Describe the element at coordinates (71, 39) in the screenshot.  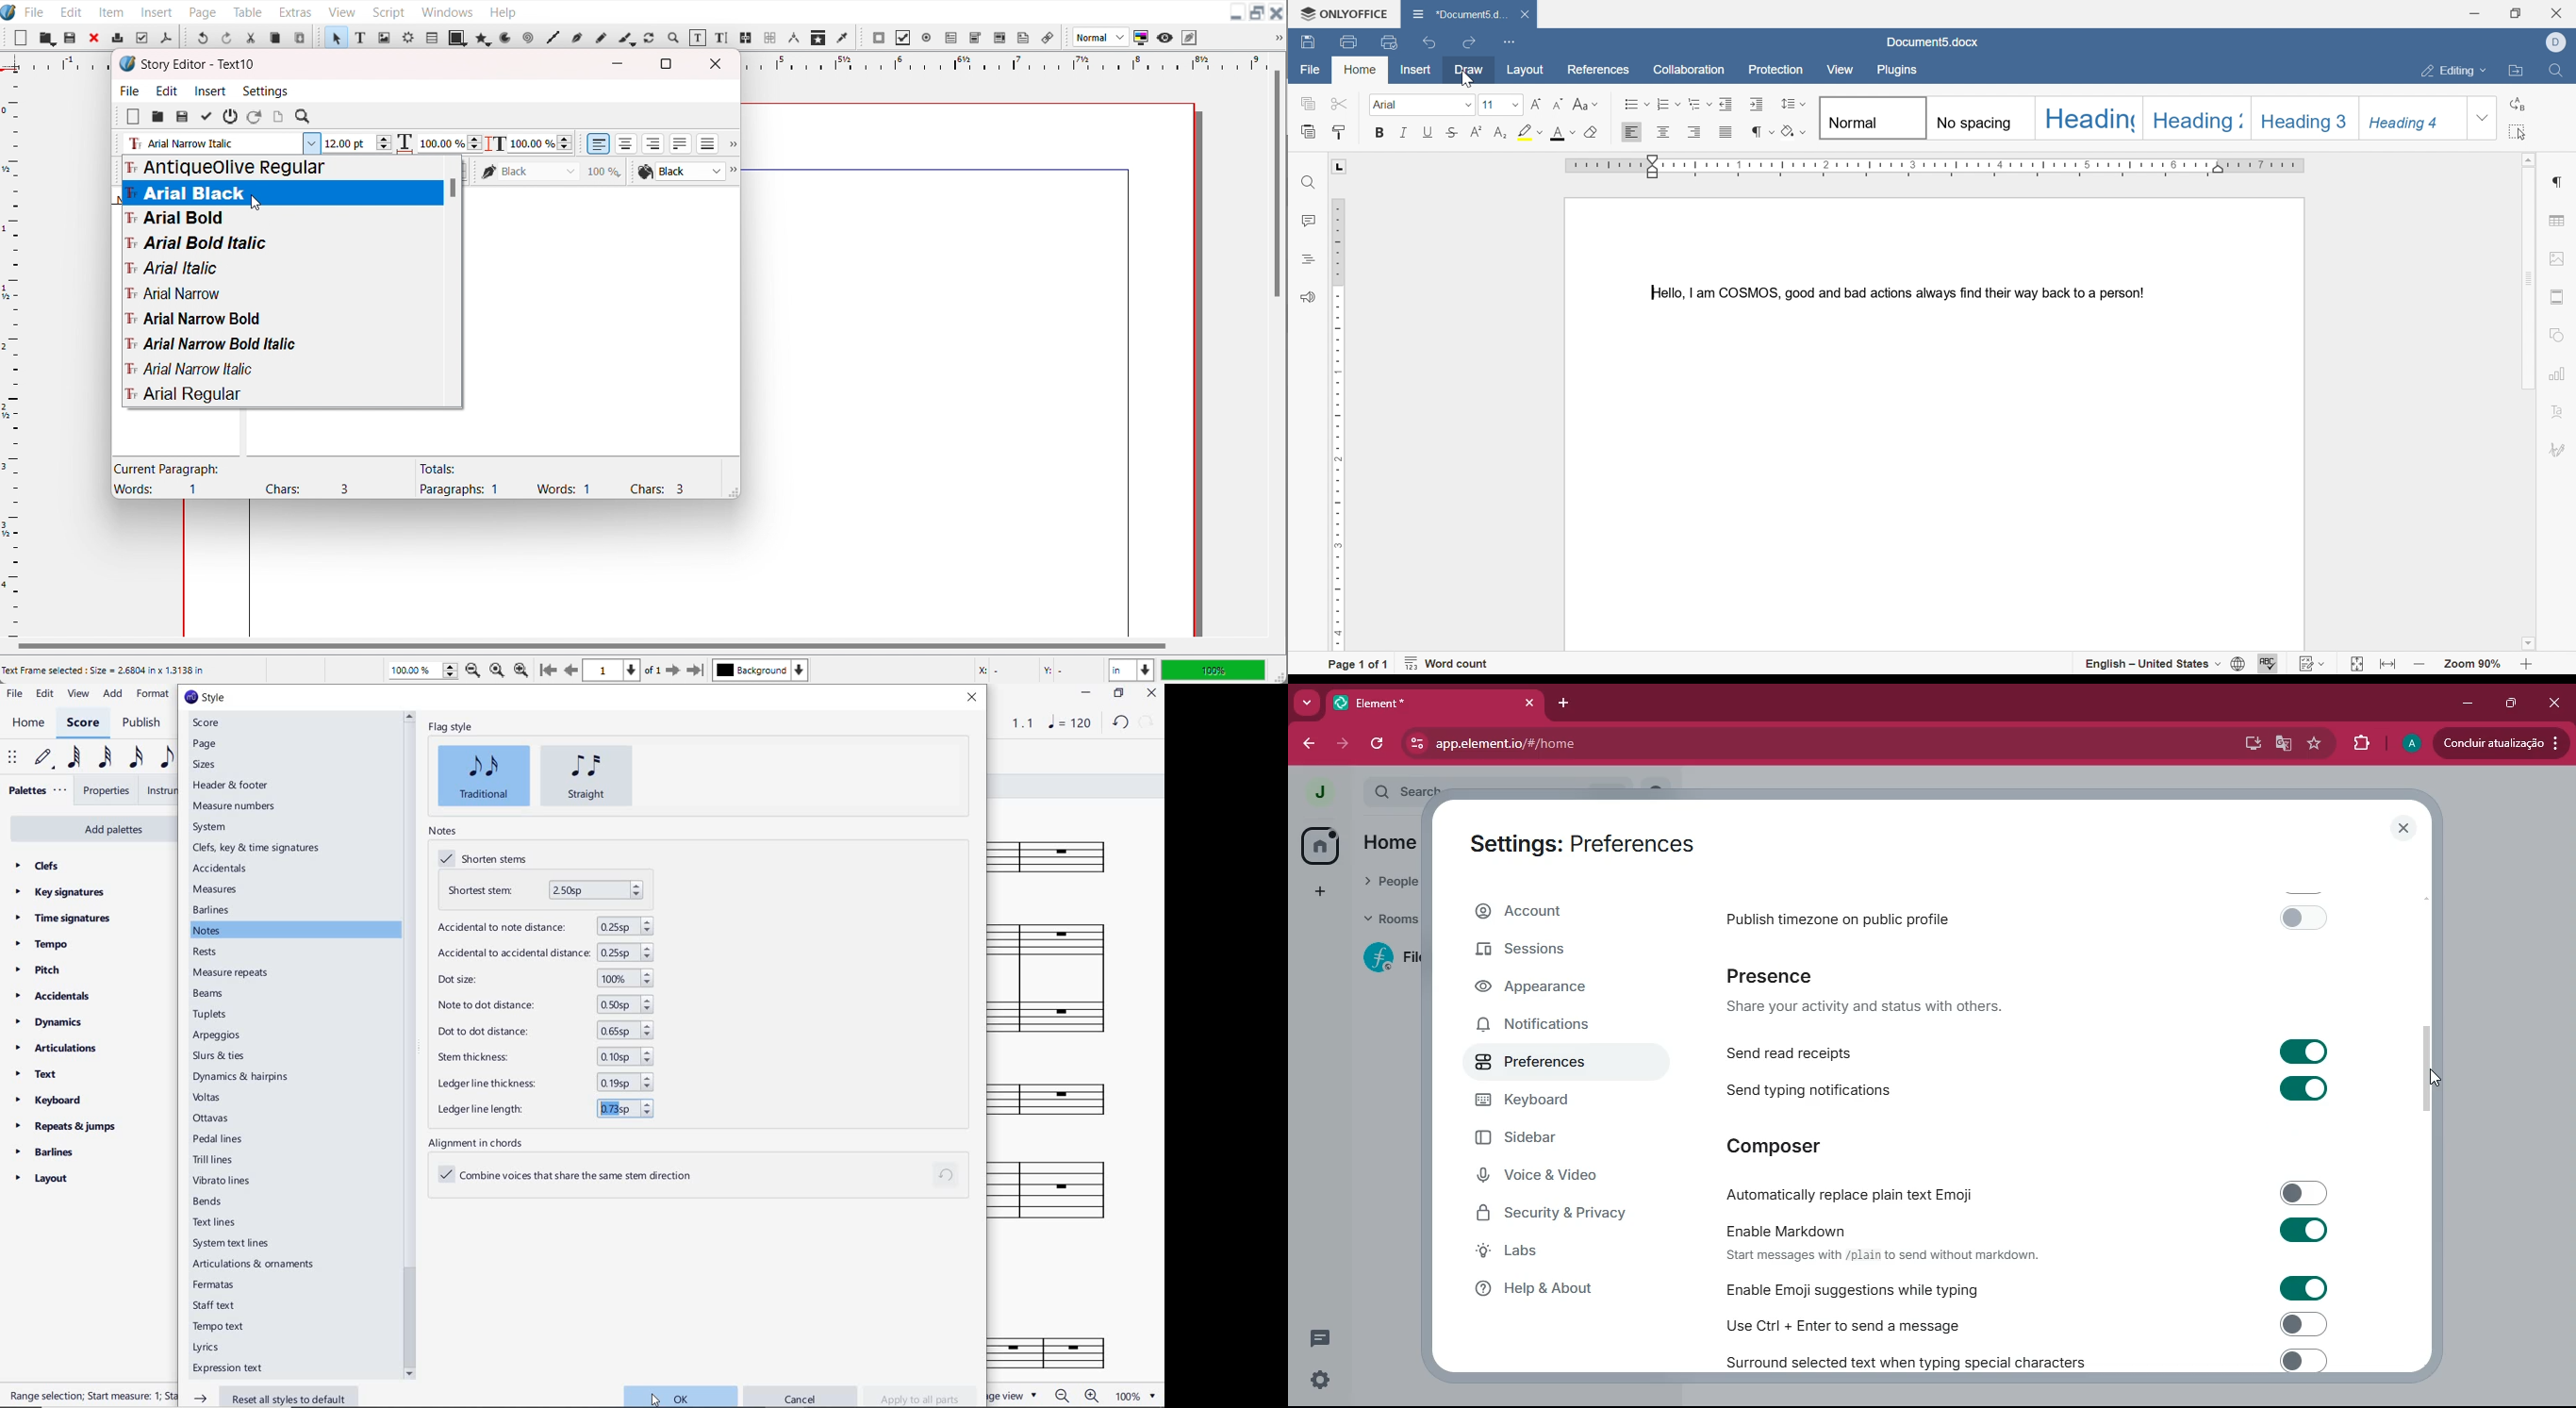
I see `Open` at that location.